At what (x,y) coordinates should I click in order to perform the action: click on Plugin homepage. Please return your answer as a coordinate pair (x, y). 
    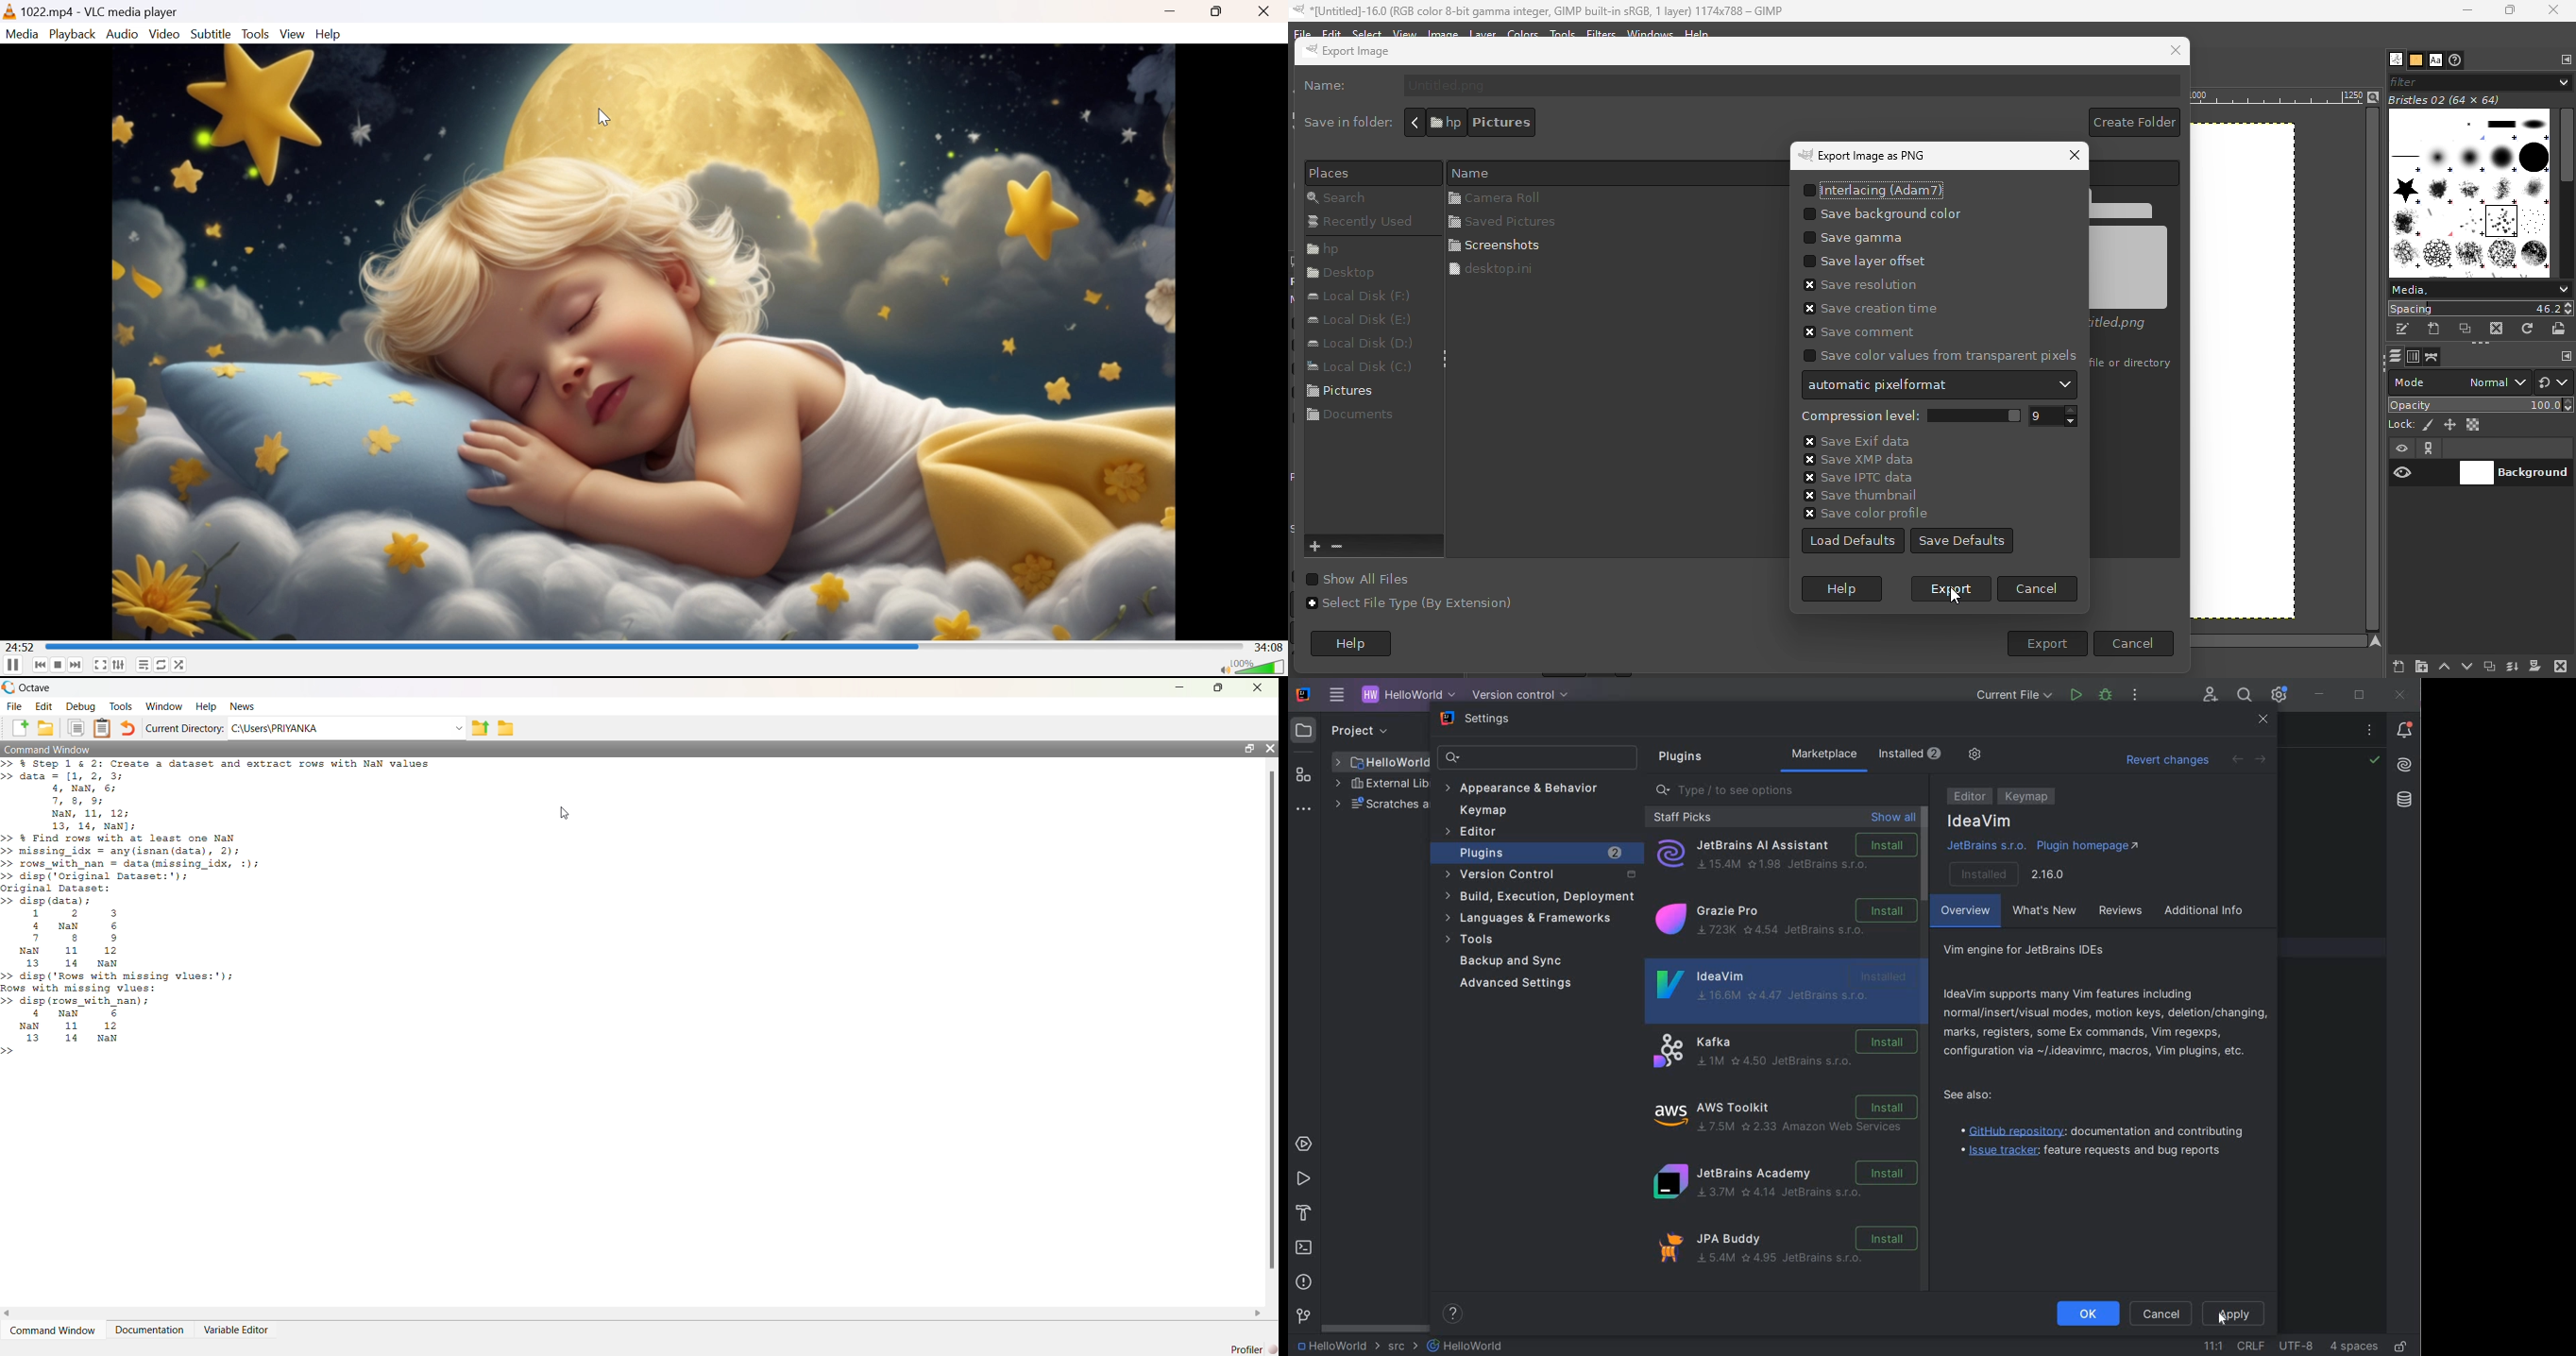
    Looking at the image, I should click on (2089, 844).